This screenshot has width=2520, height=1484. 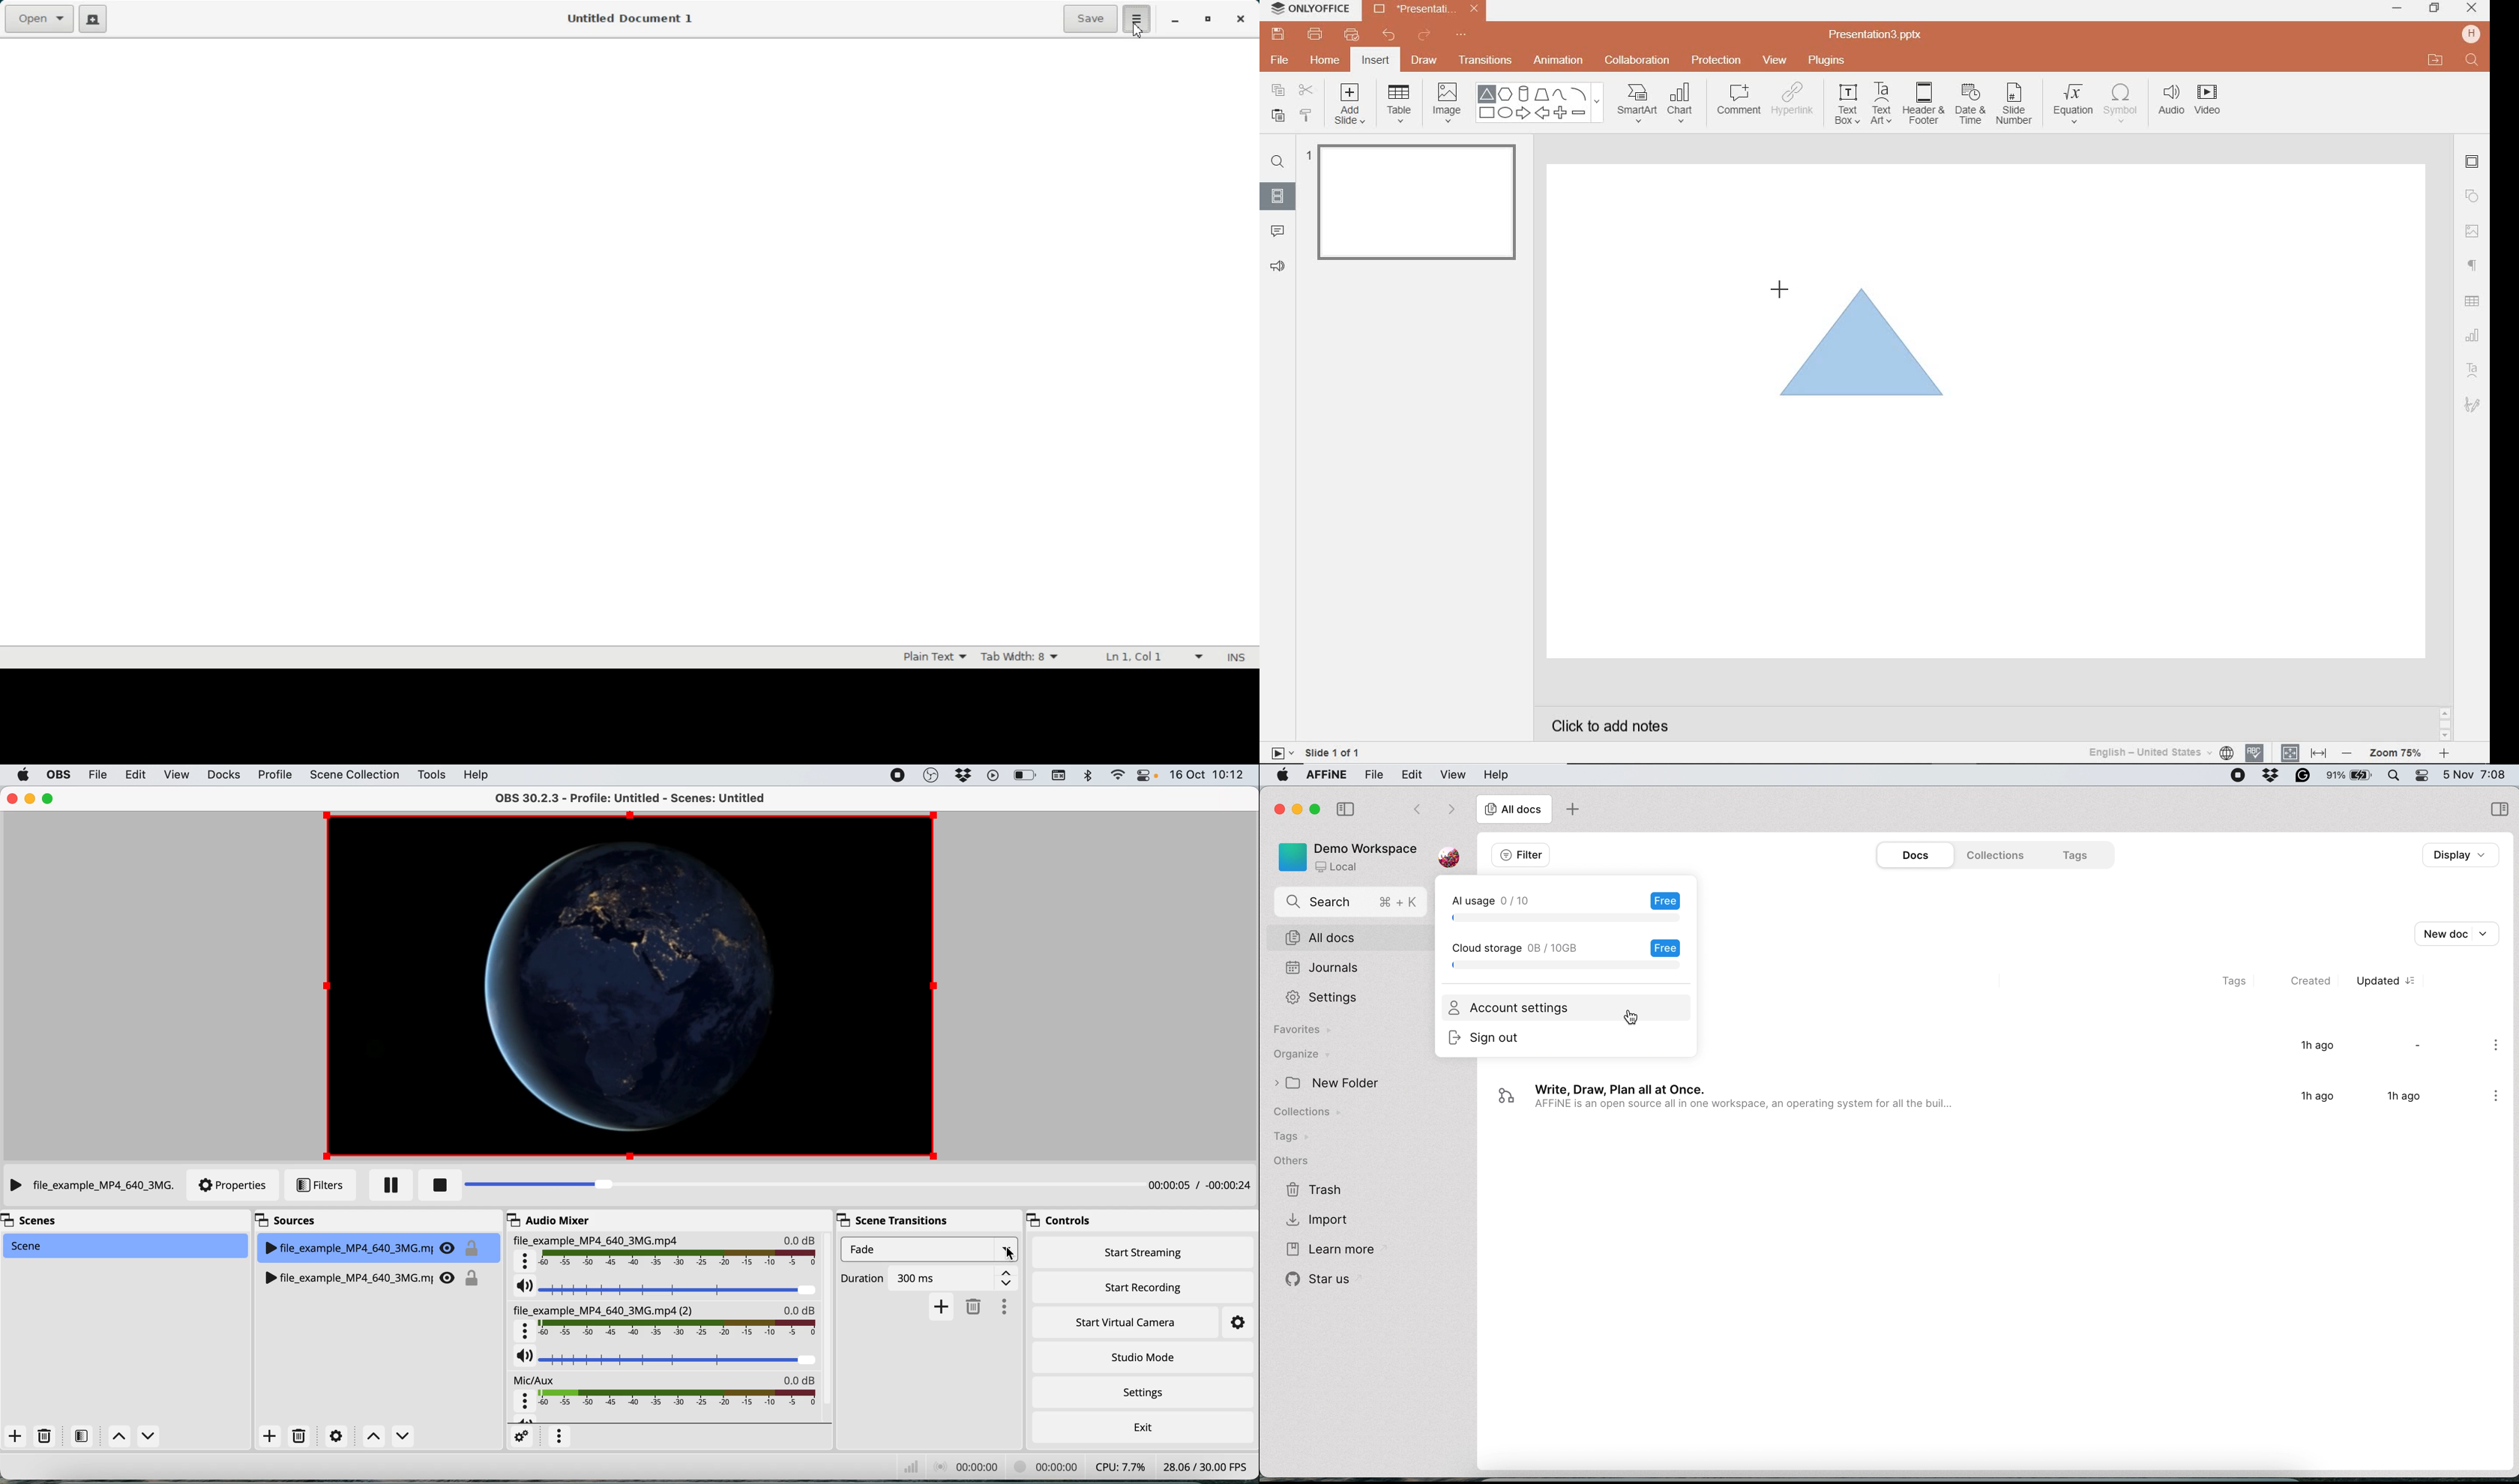 What do you see at coordinates (1323, 967) in the screenshot?
I see `journals` at bounding box center [1323, 967].